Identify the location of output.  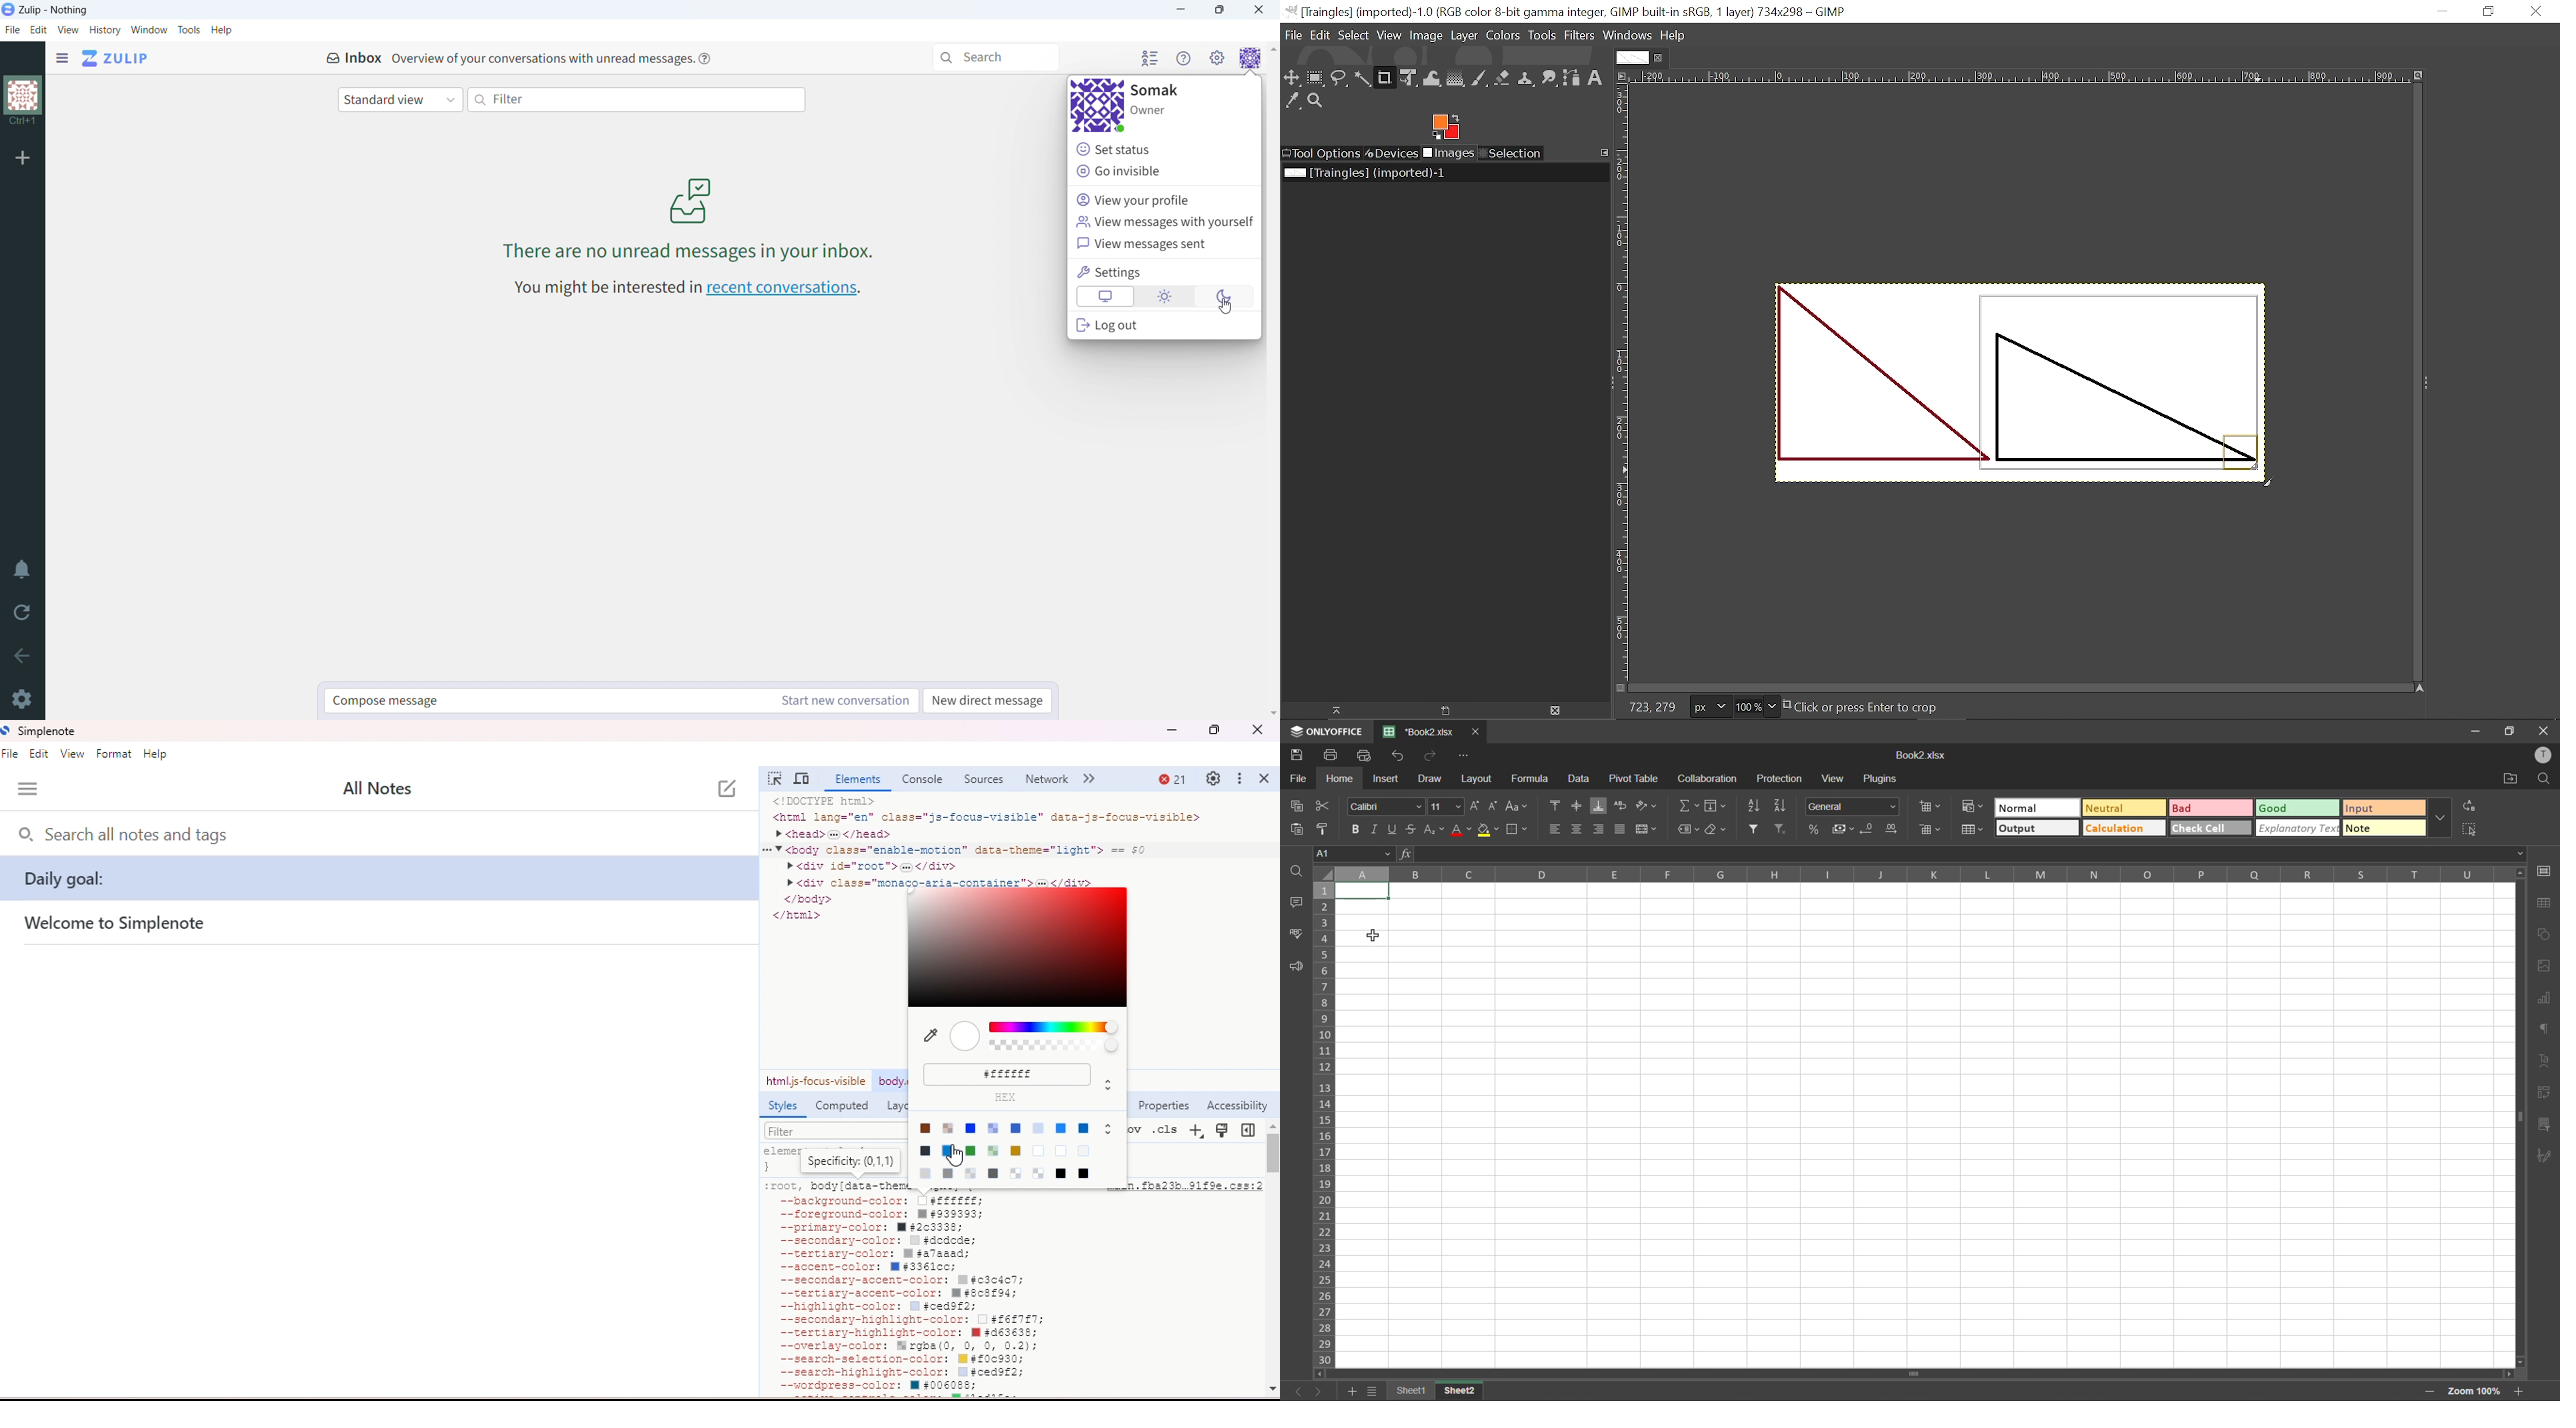
(2035, 829).